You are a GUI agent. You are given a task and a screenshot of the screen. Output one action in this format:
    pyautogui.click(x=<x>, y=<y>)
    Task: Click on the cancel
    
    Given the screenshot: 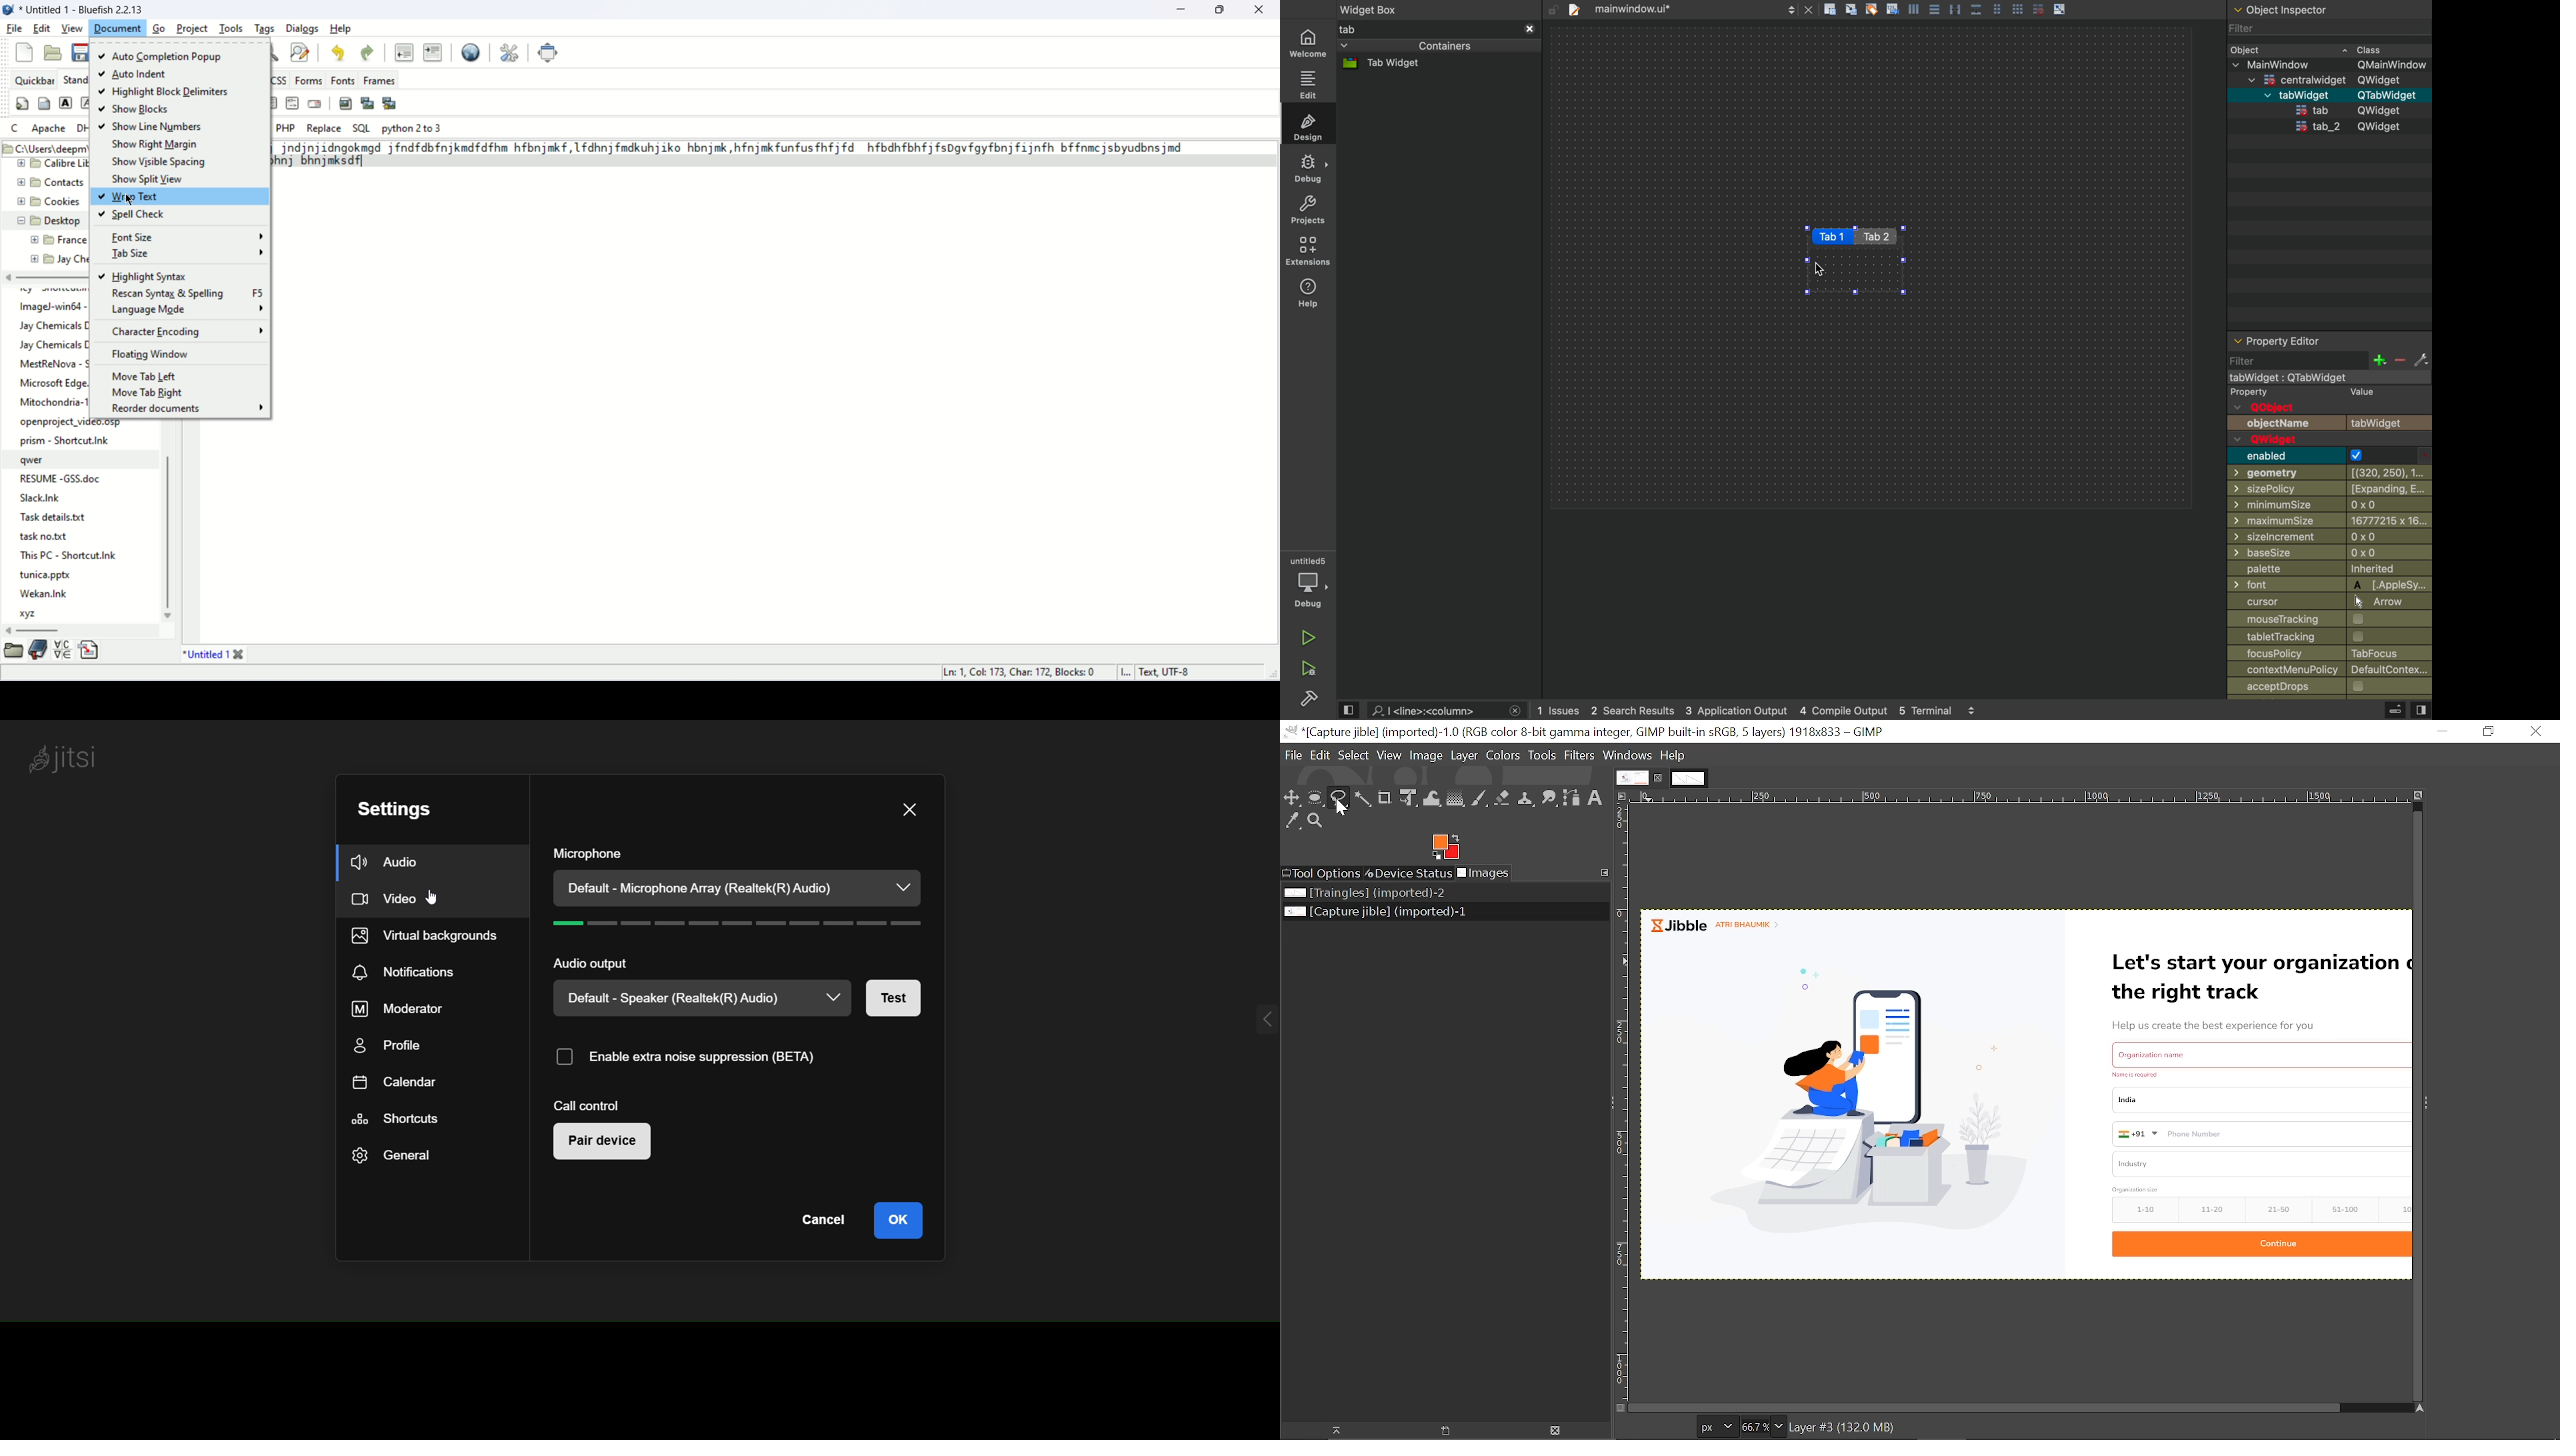 What is the action you would take?
    pyautogui.click(x=827, y=1217)
    